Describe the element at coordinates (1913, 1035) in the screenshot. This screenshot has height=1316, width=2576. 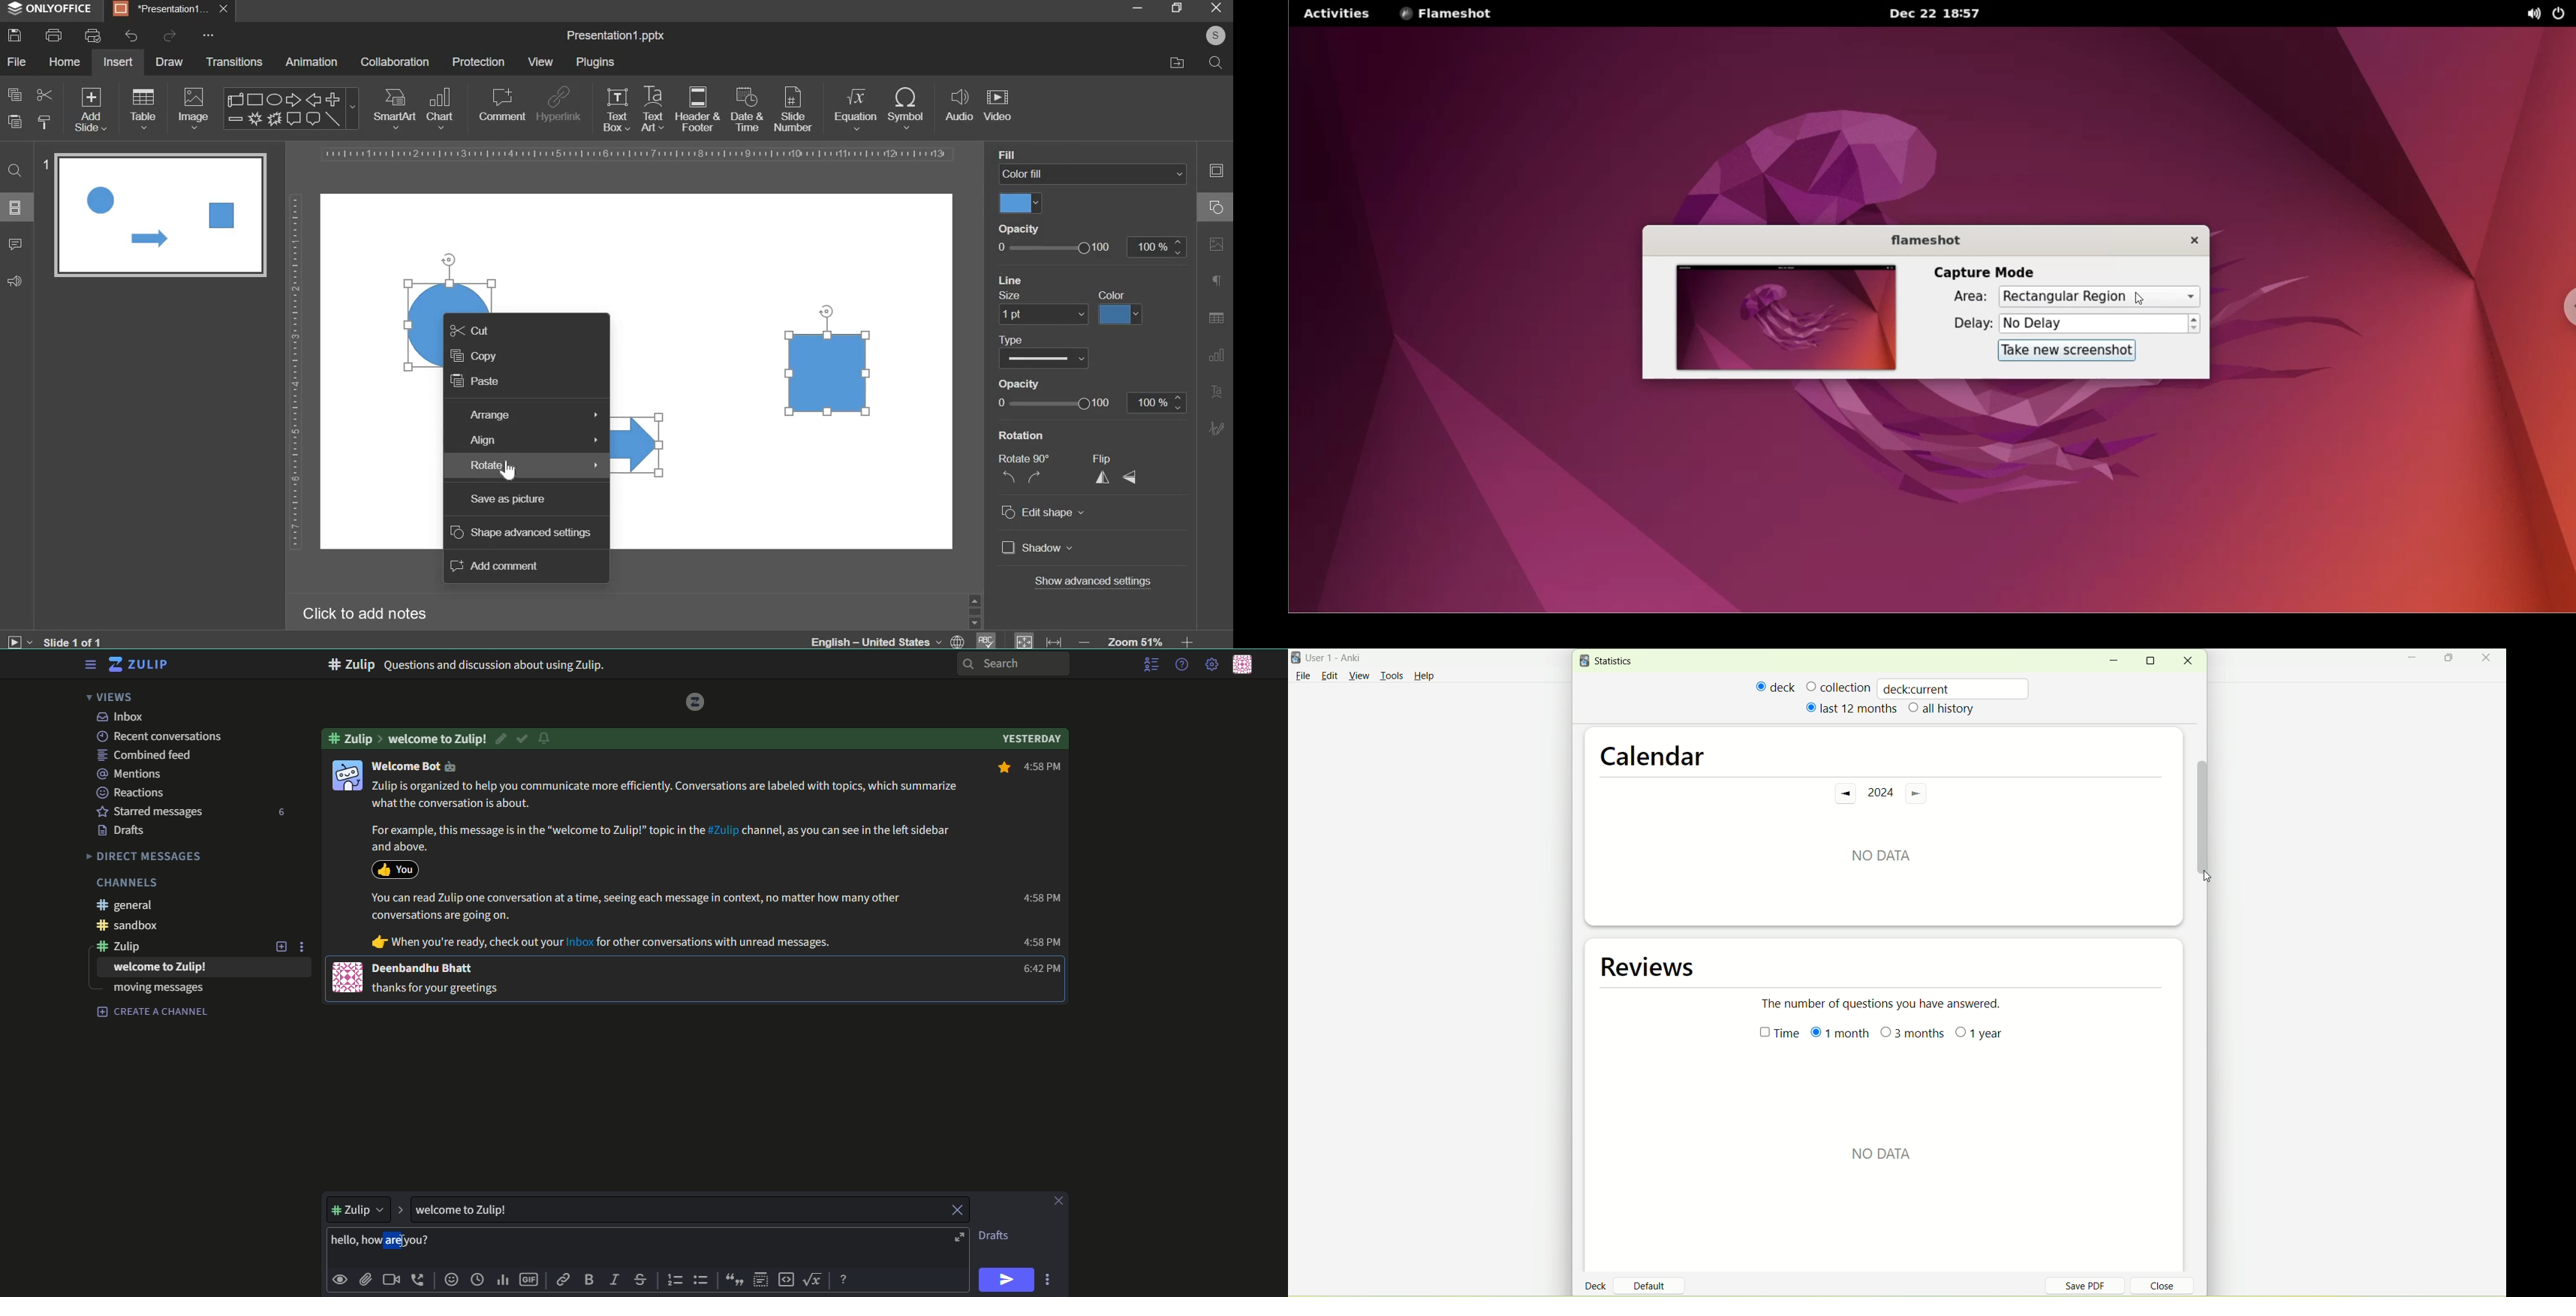
I see `3 months` at that location.